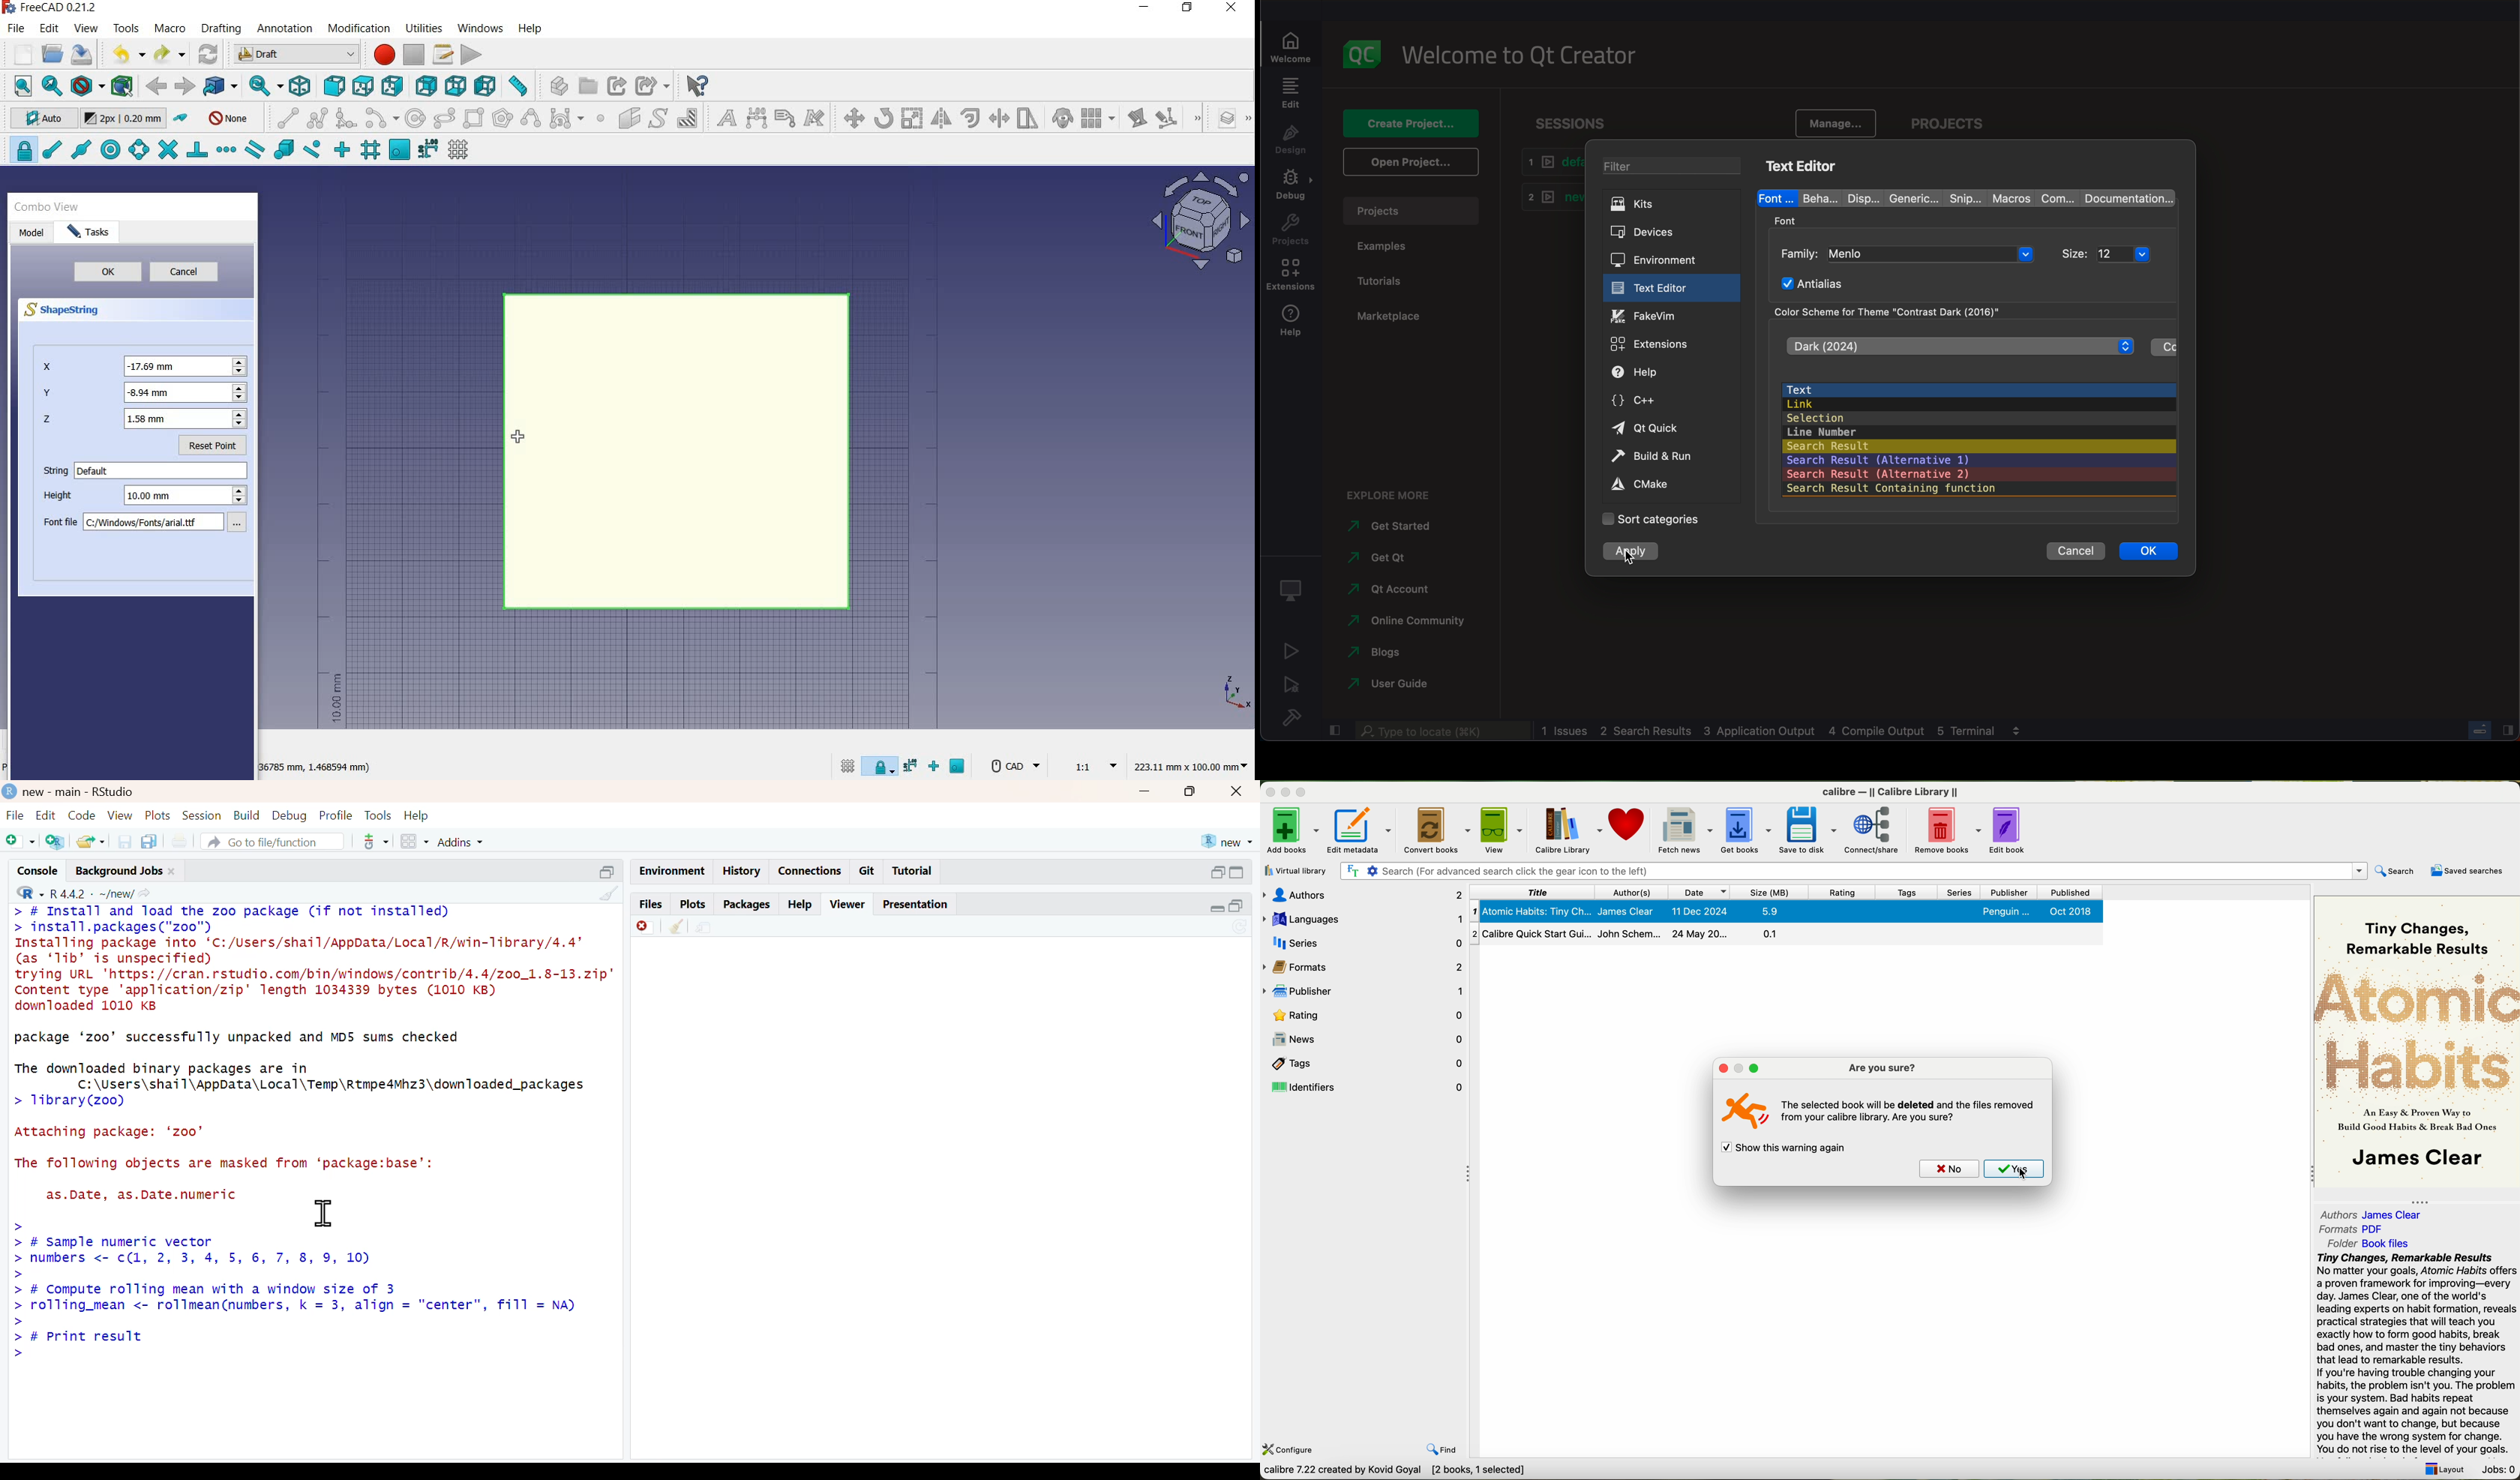  Describe the element at coordinates (1217, 908) in the screenshot. I see `Collapse/expand ` at that location.